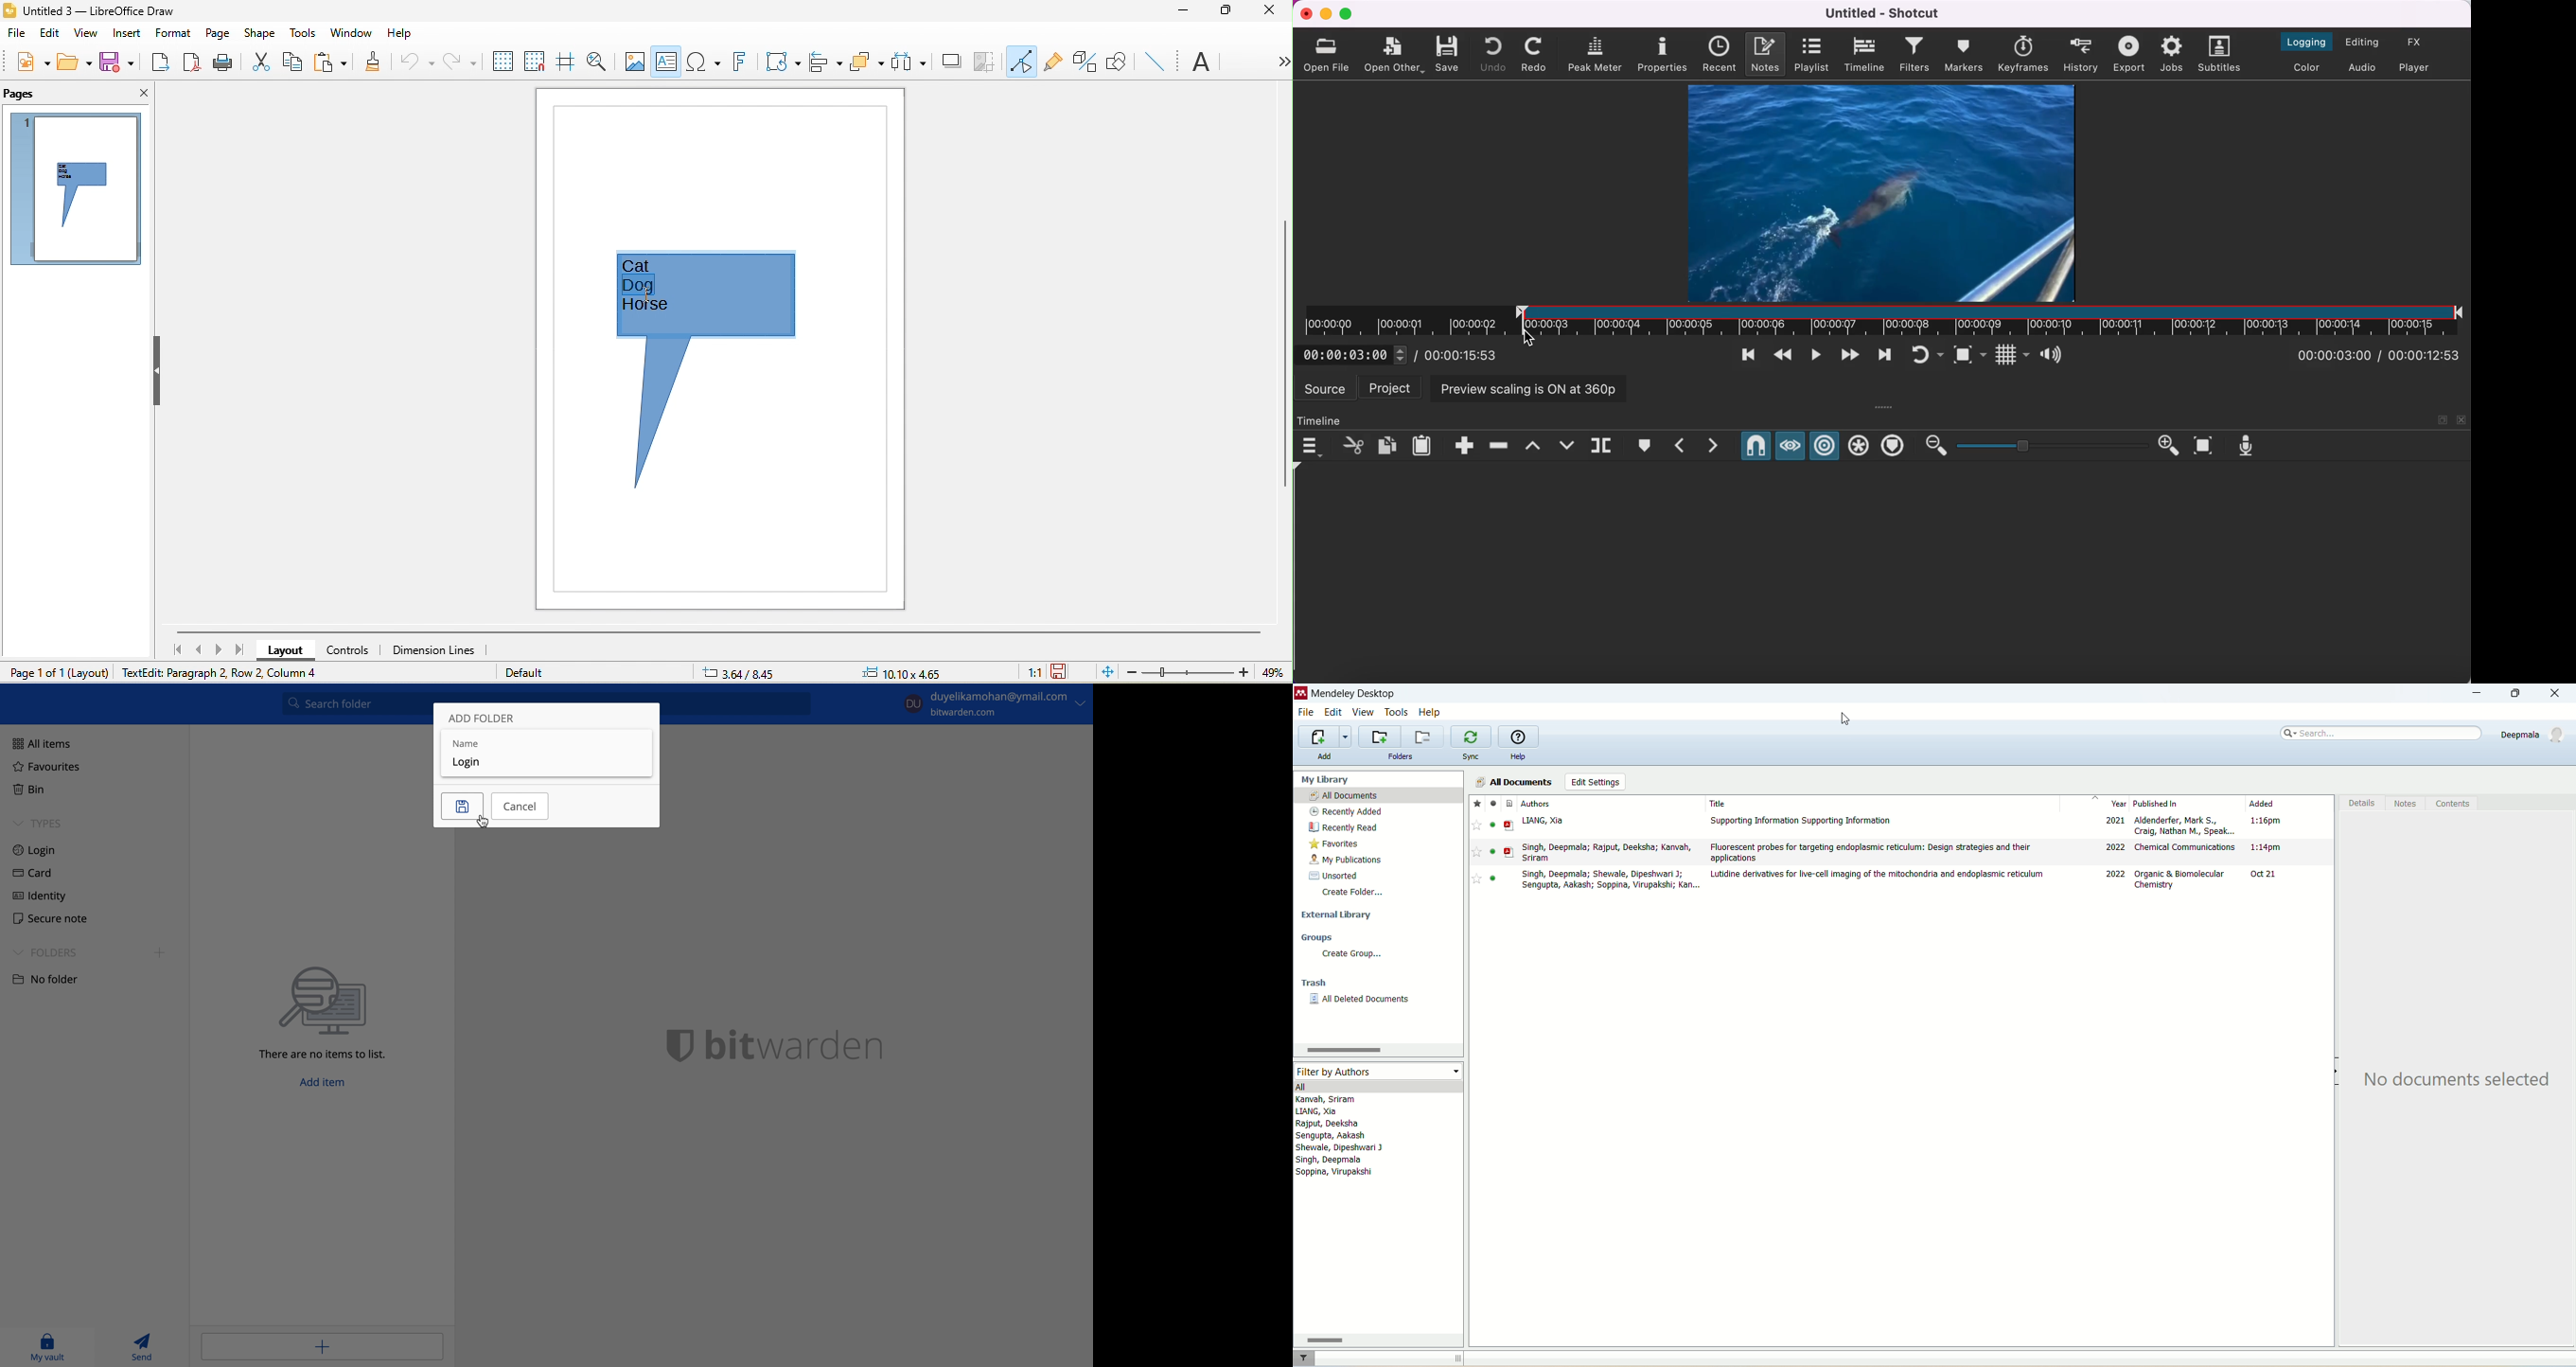  I want to click on read/unread, so click(1496, 853).